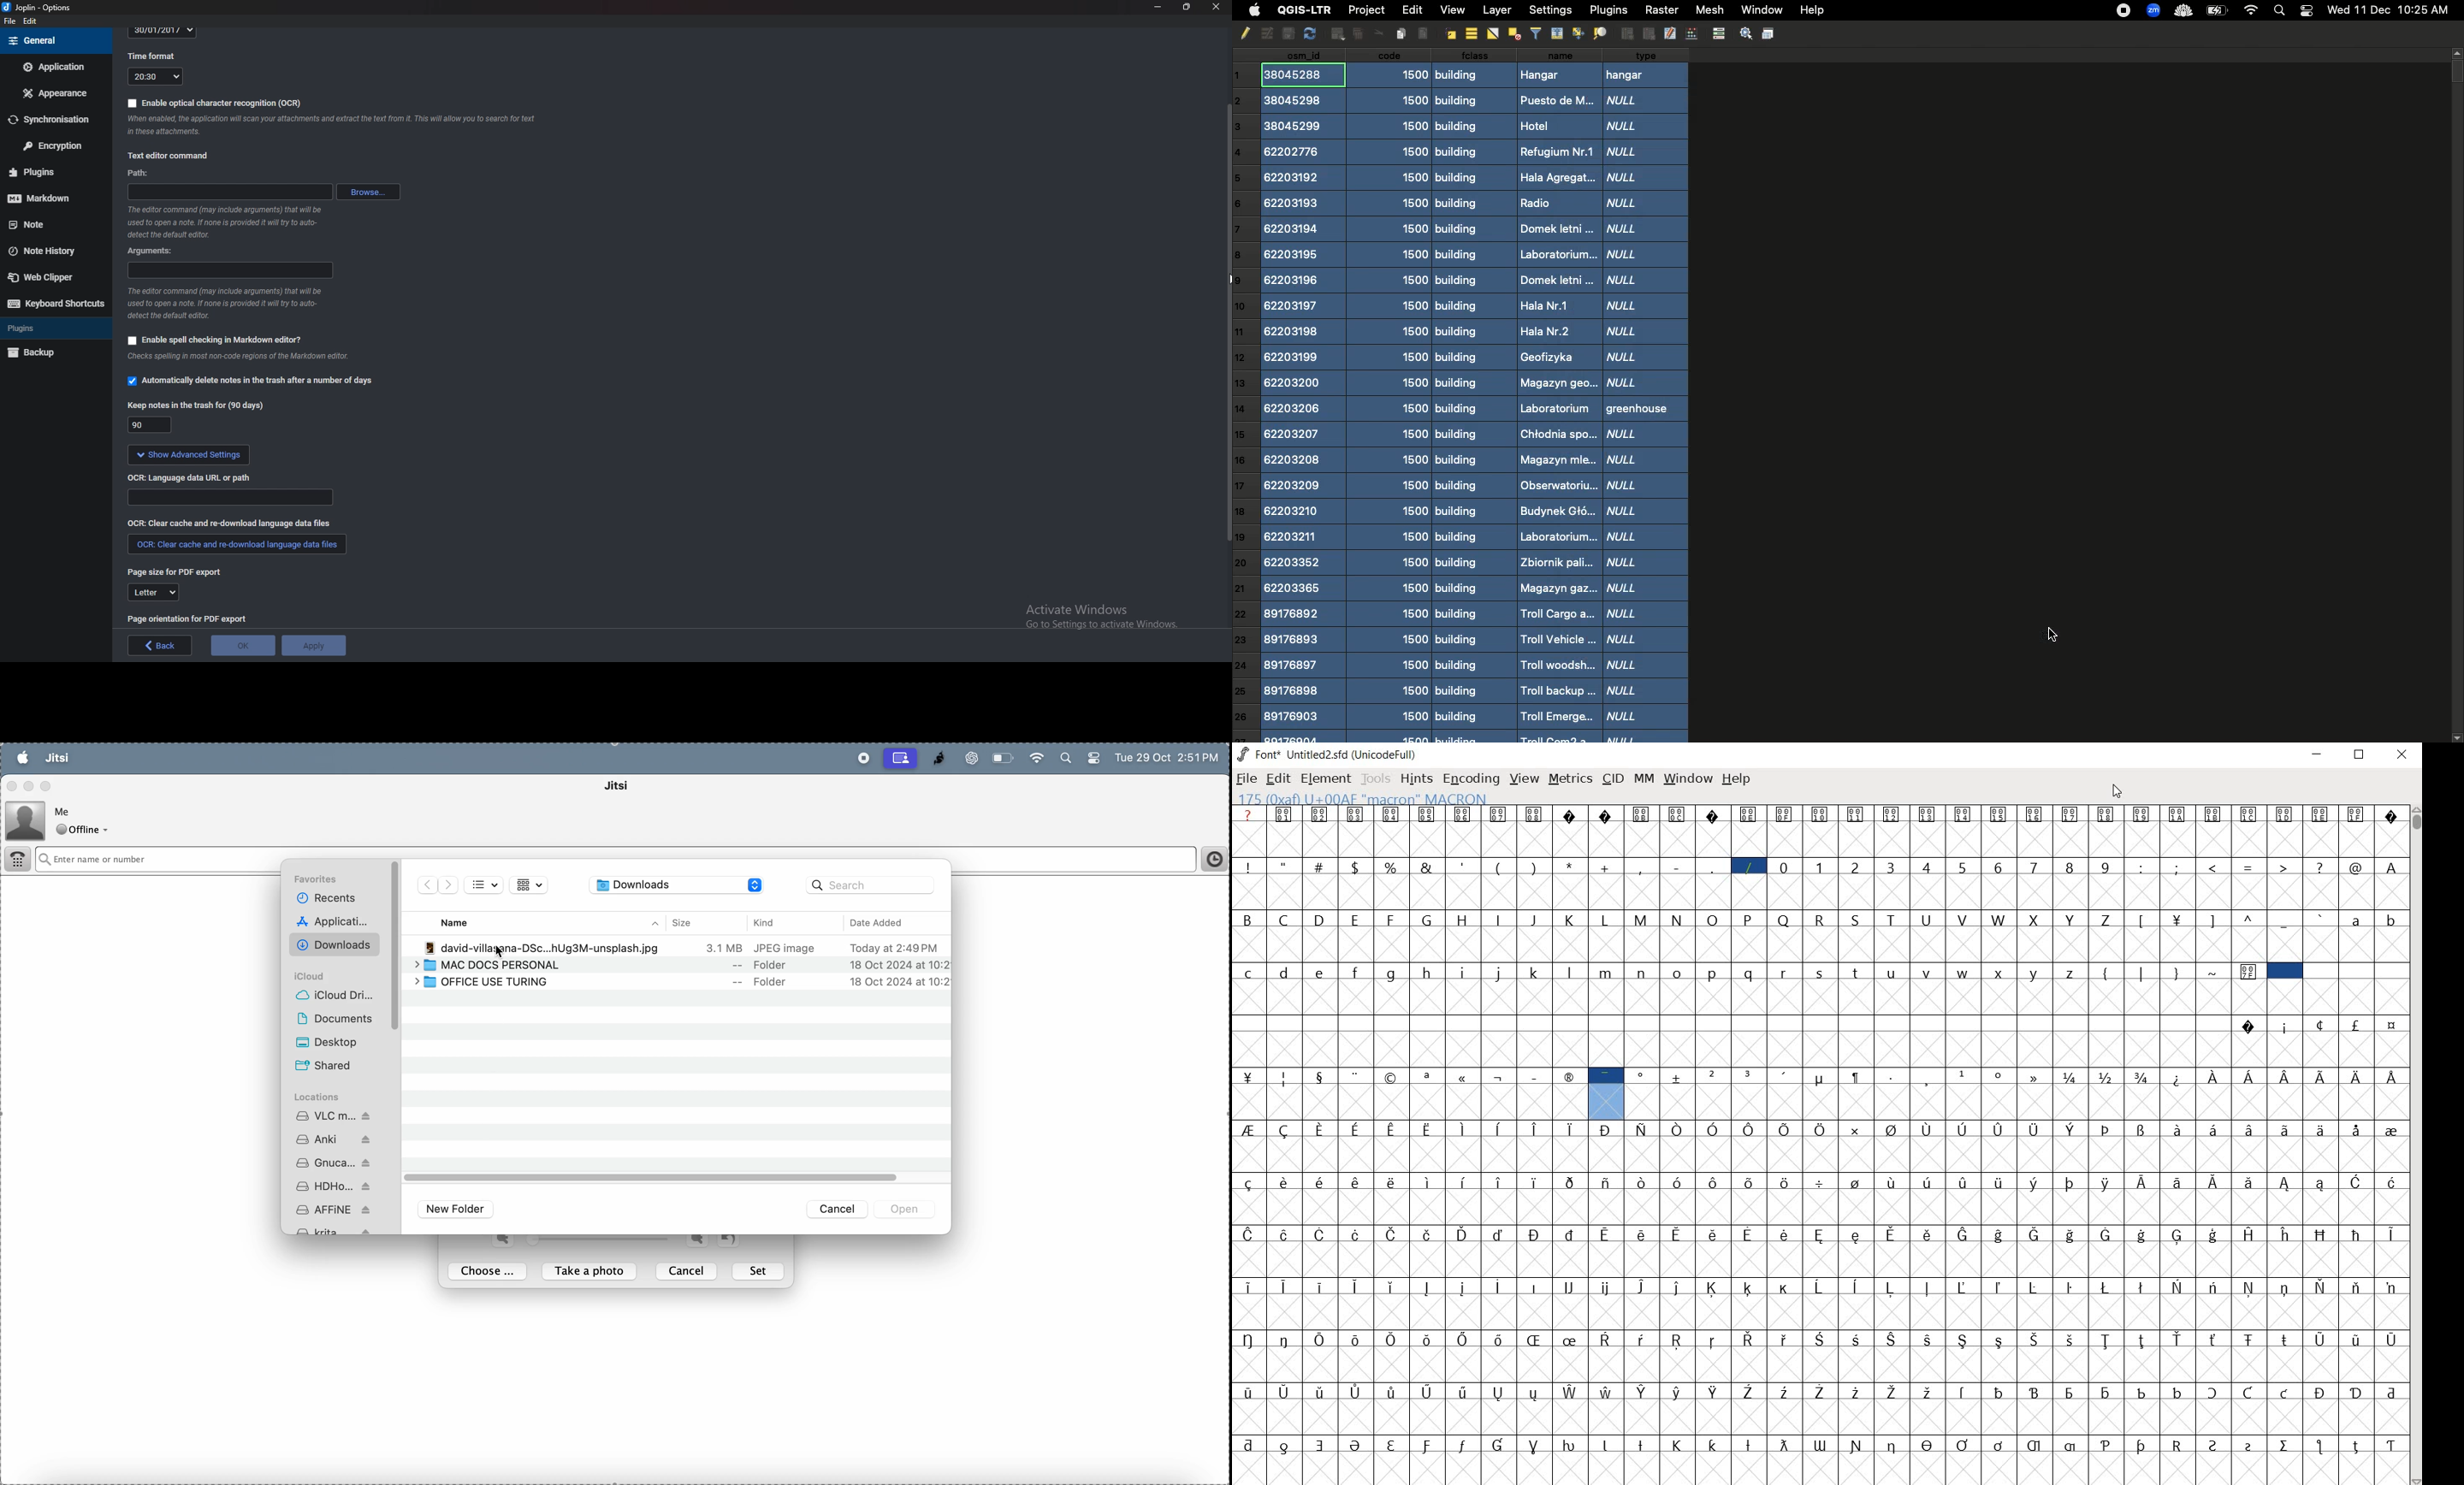  What do you see at coordinates (2415, 1146) in the screenshot?
I see `SCROLLBAR` at bounding box center [2415, 1146].